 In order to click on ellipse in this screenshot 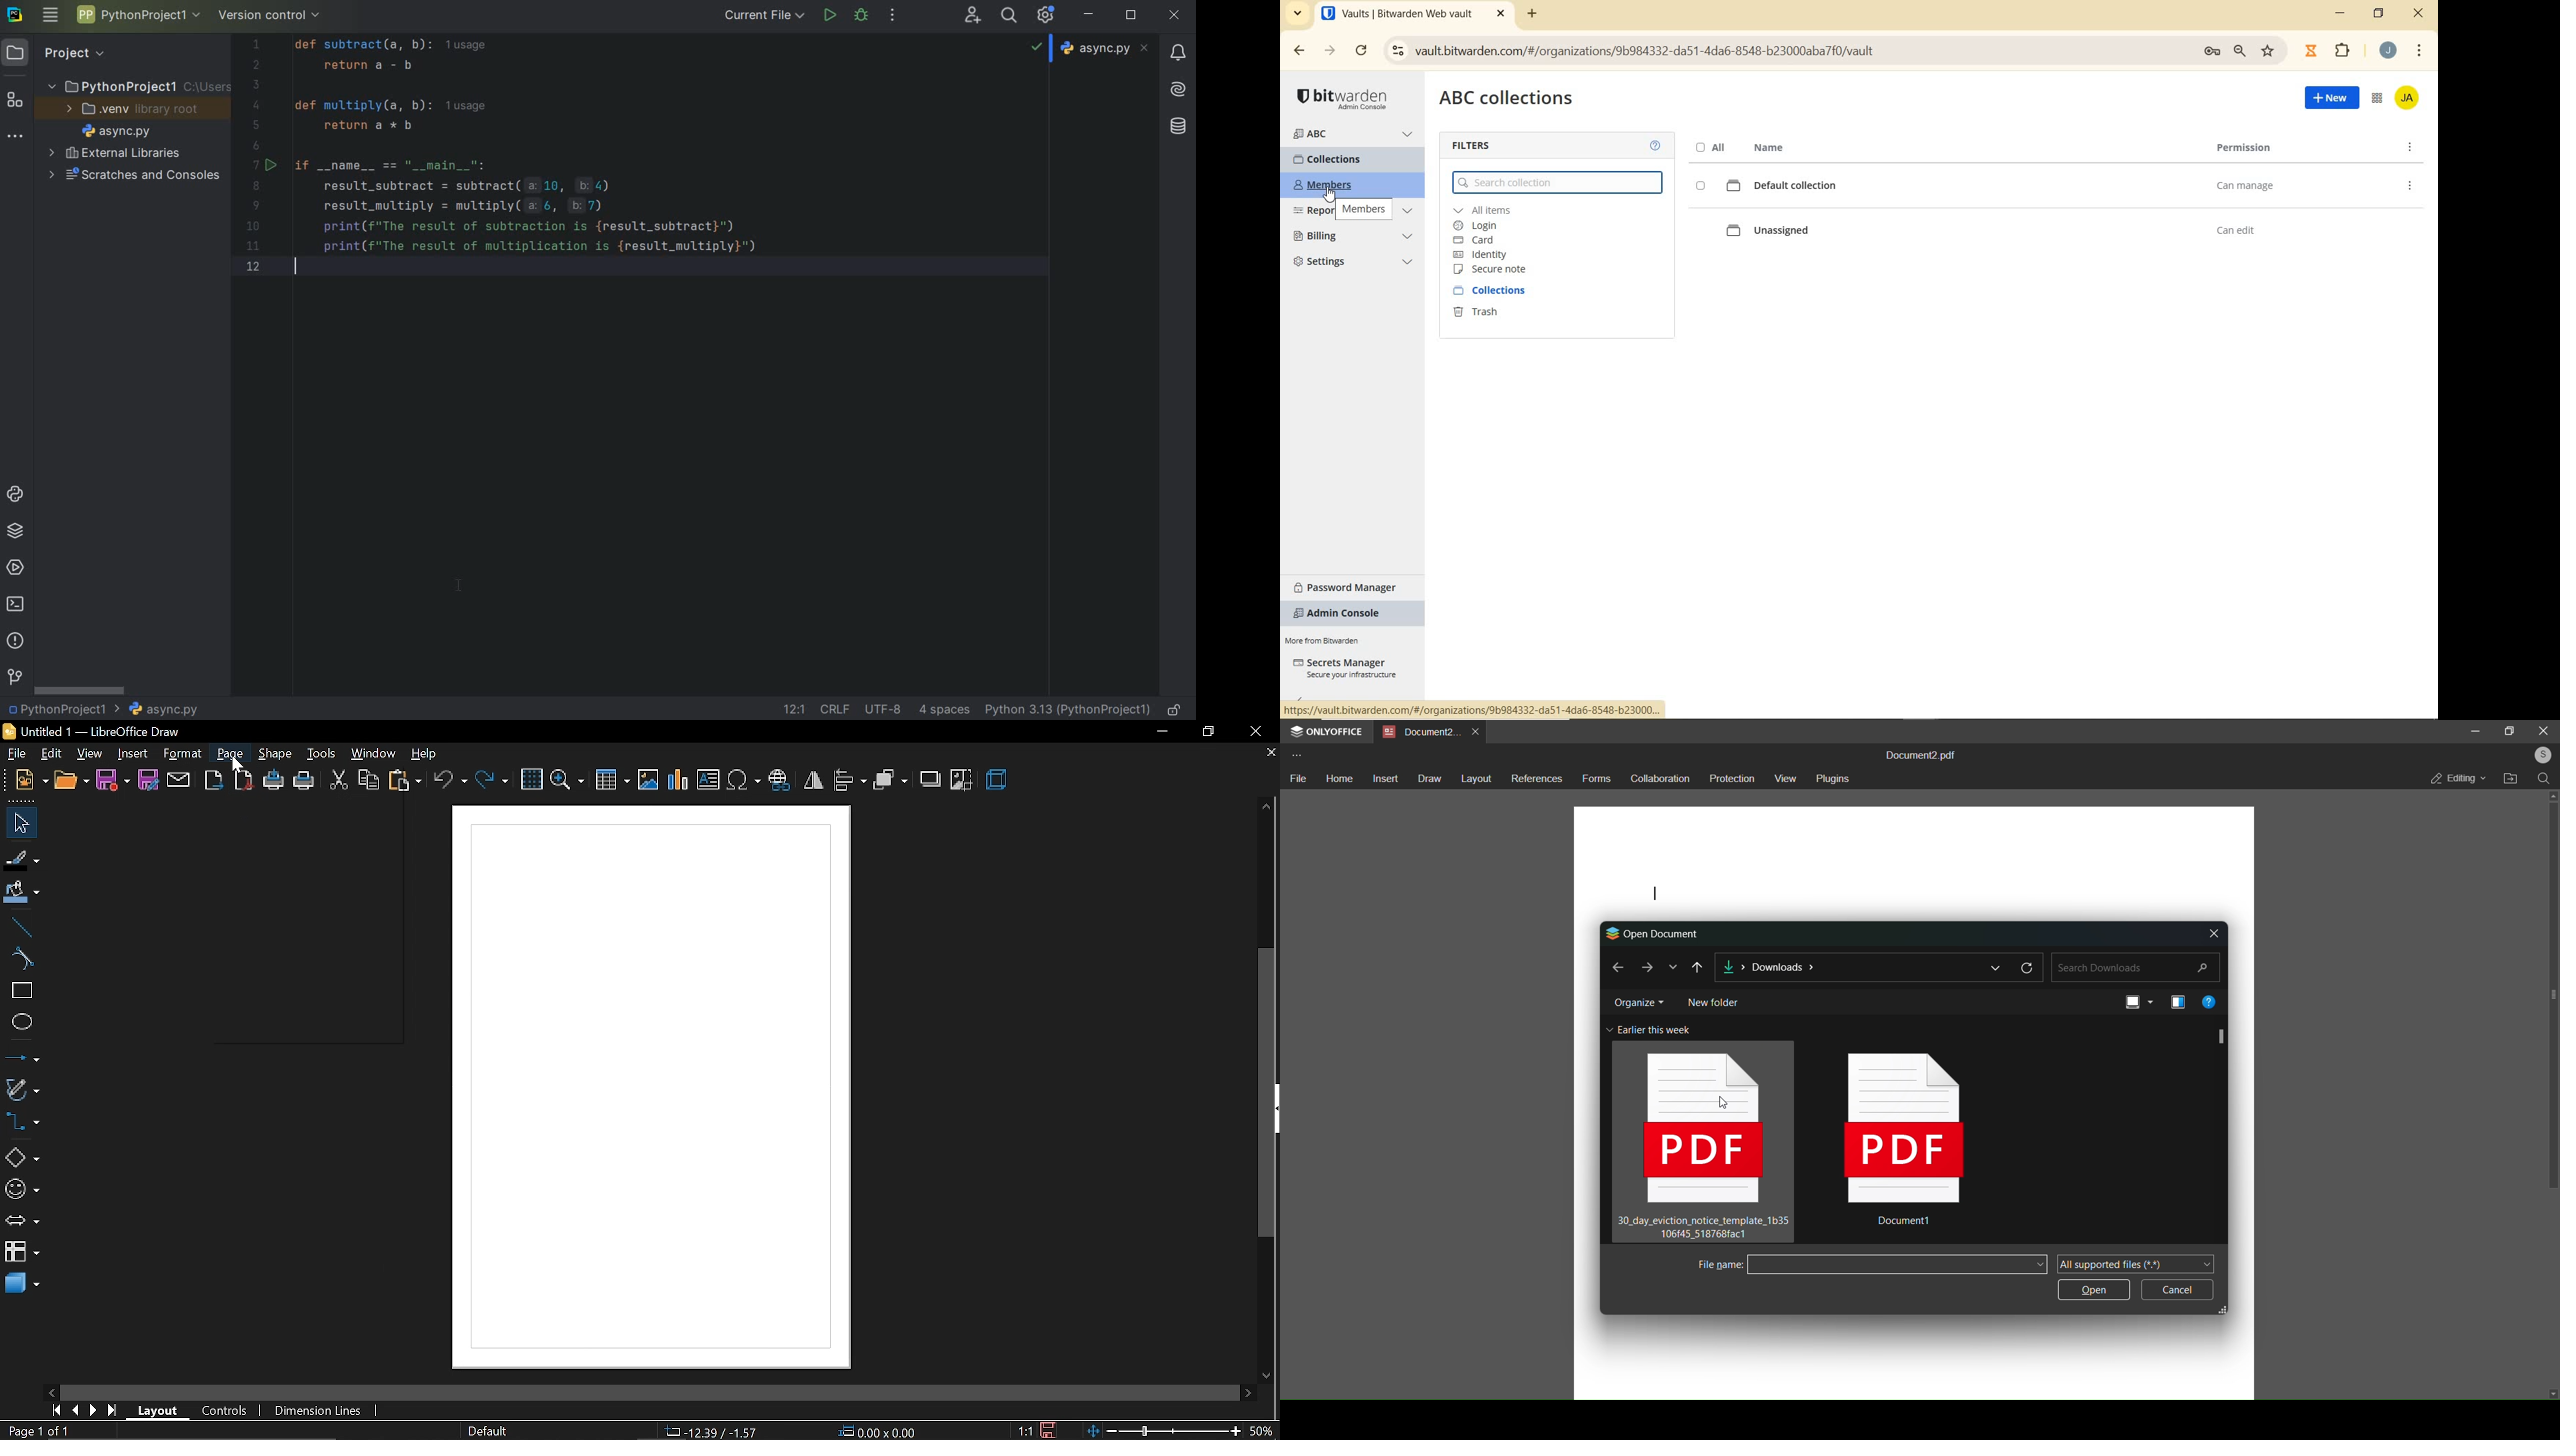, I will do `click(21, 1024)`.